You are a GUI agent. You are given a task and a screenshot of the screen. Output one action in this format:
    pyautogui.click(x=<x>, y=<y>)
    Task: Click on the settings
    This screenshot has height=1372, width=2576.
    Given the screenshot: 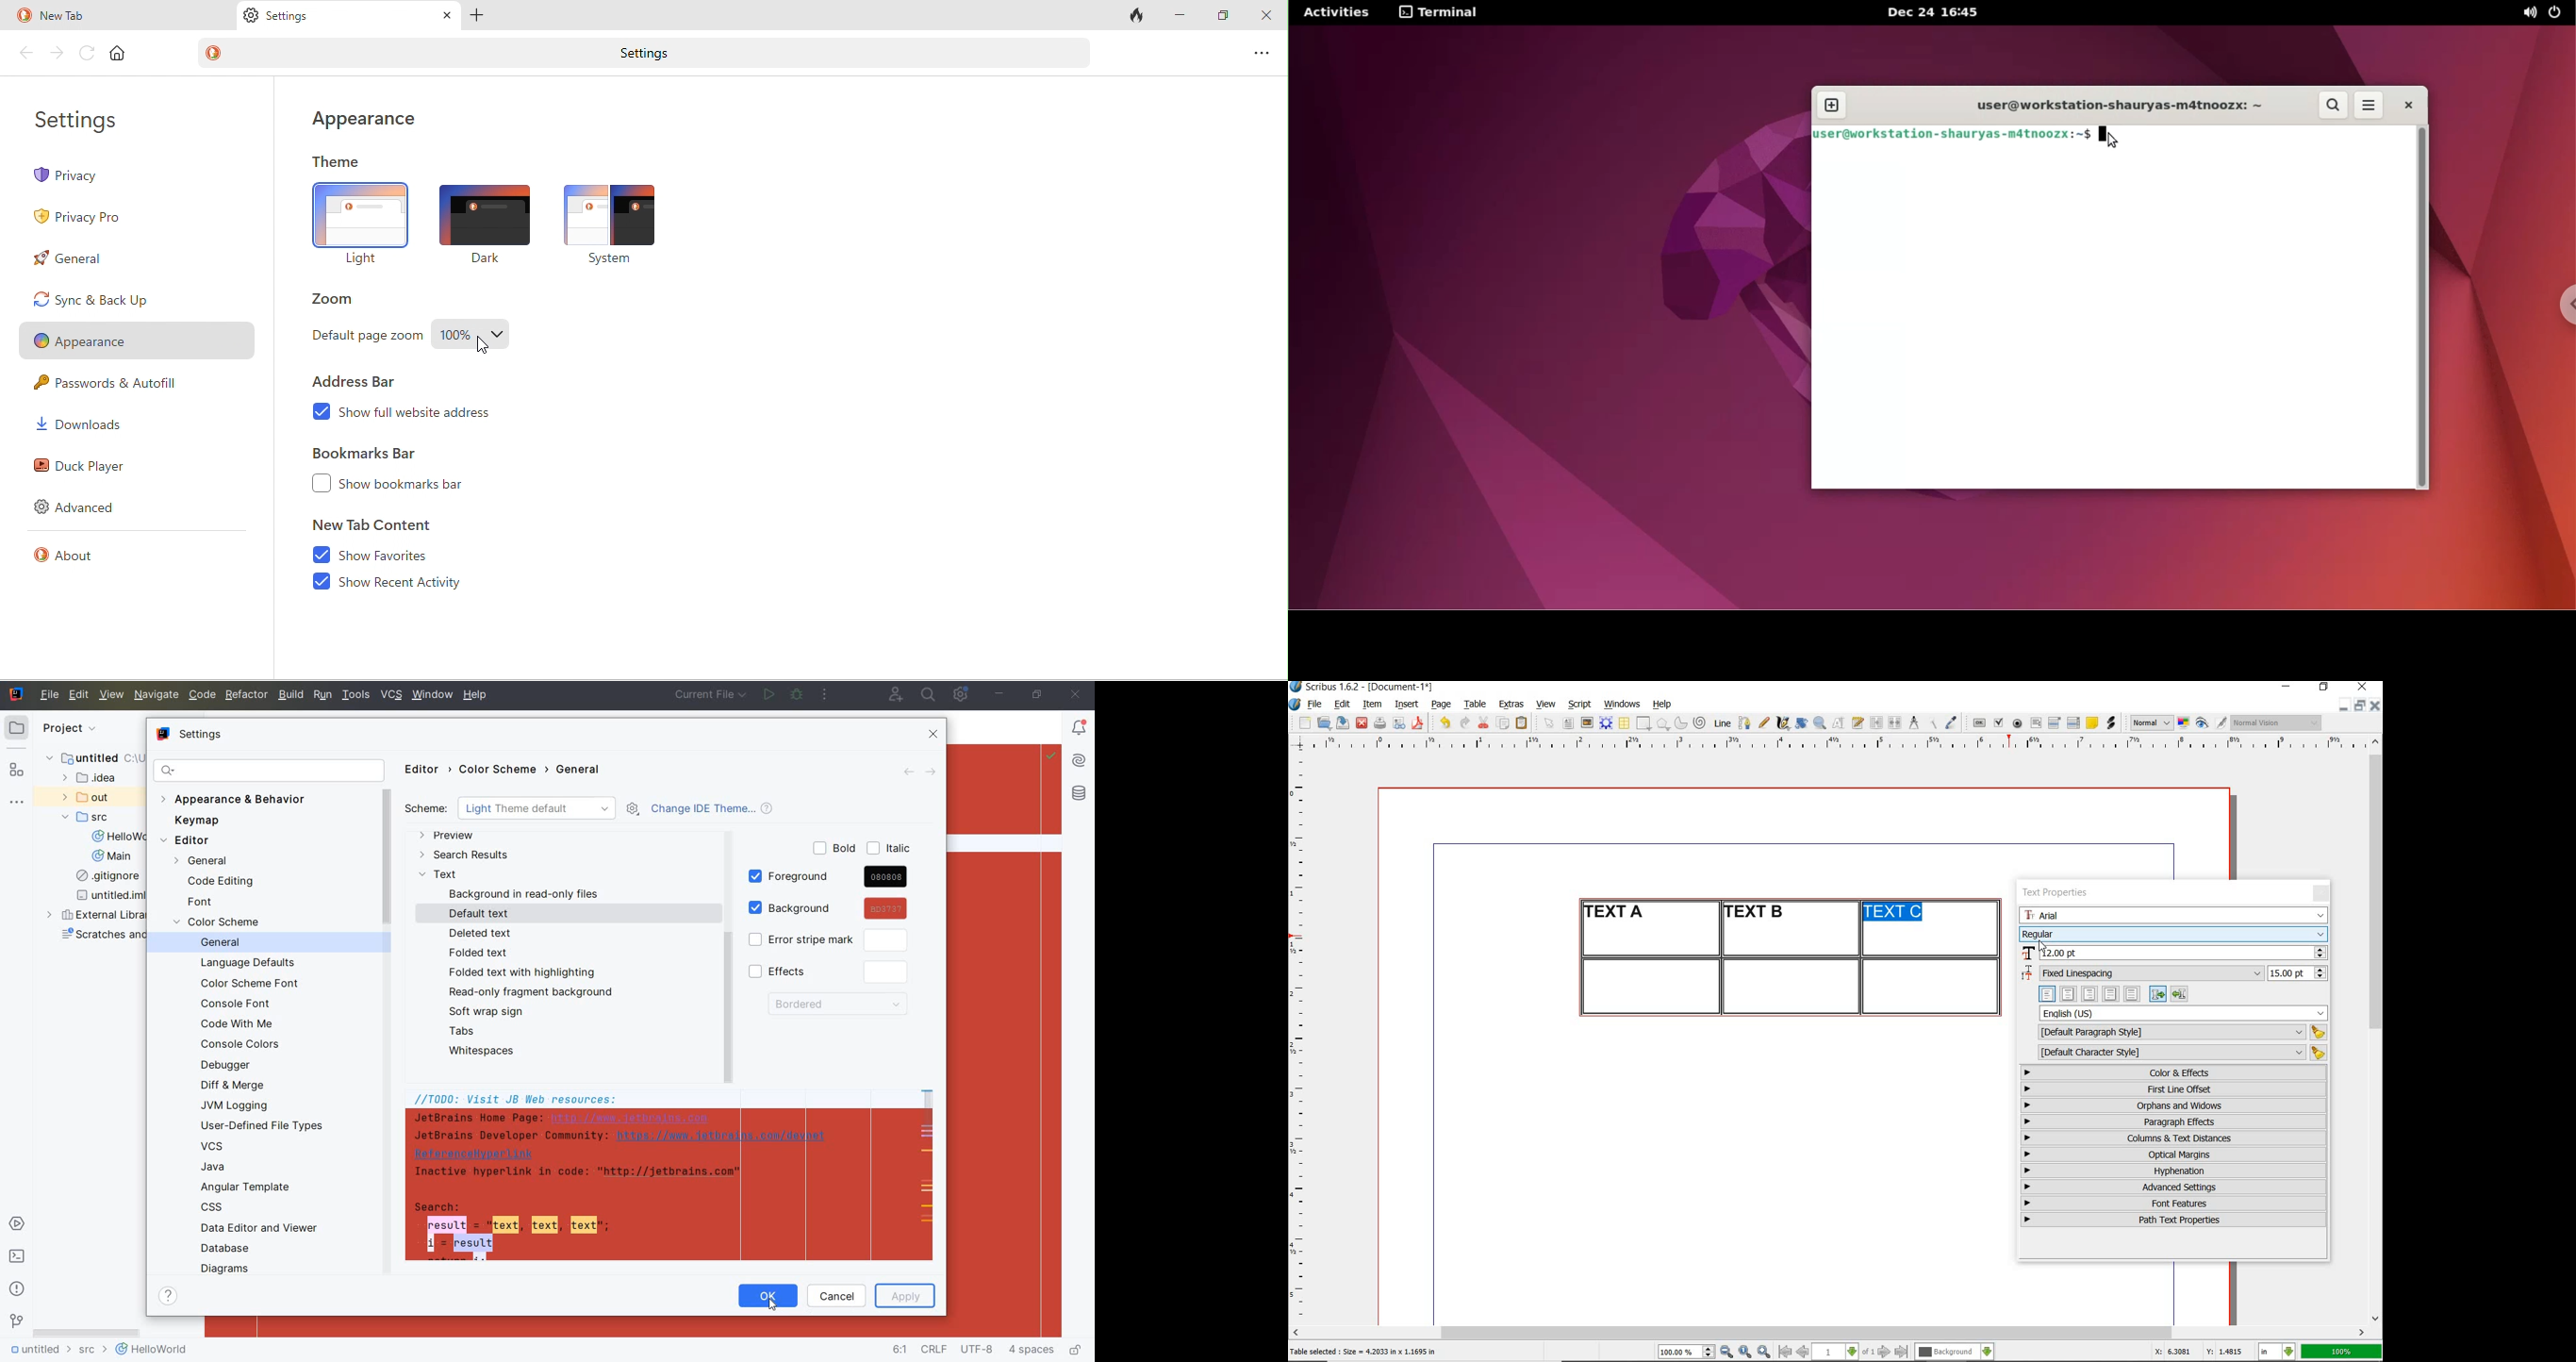 What is the action you would take?
    pyautogui.click(x=639, y=53)
    